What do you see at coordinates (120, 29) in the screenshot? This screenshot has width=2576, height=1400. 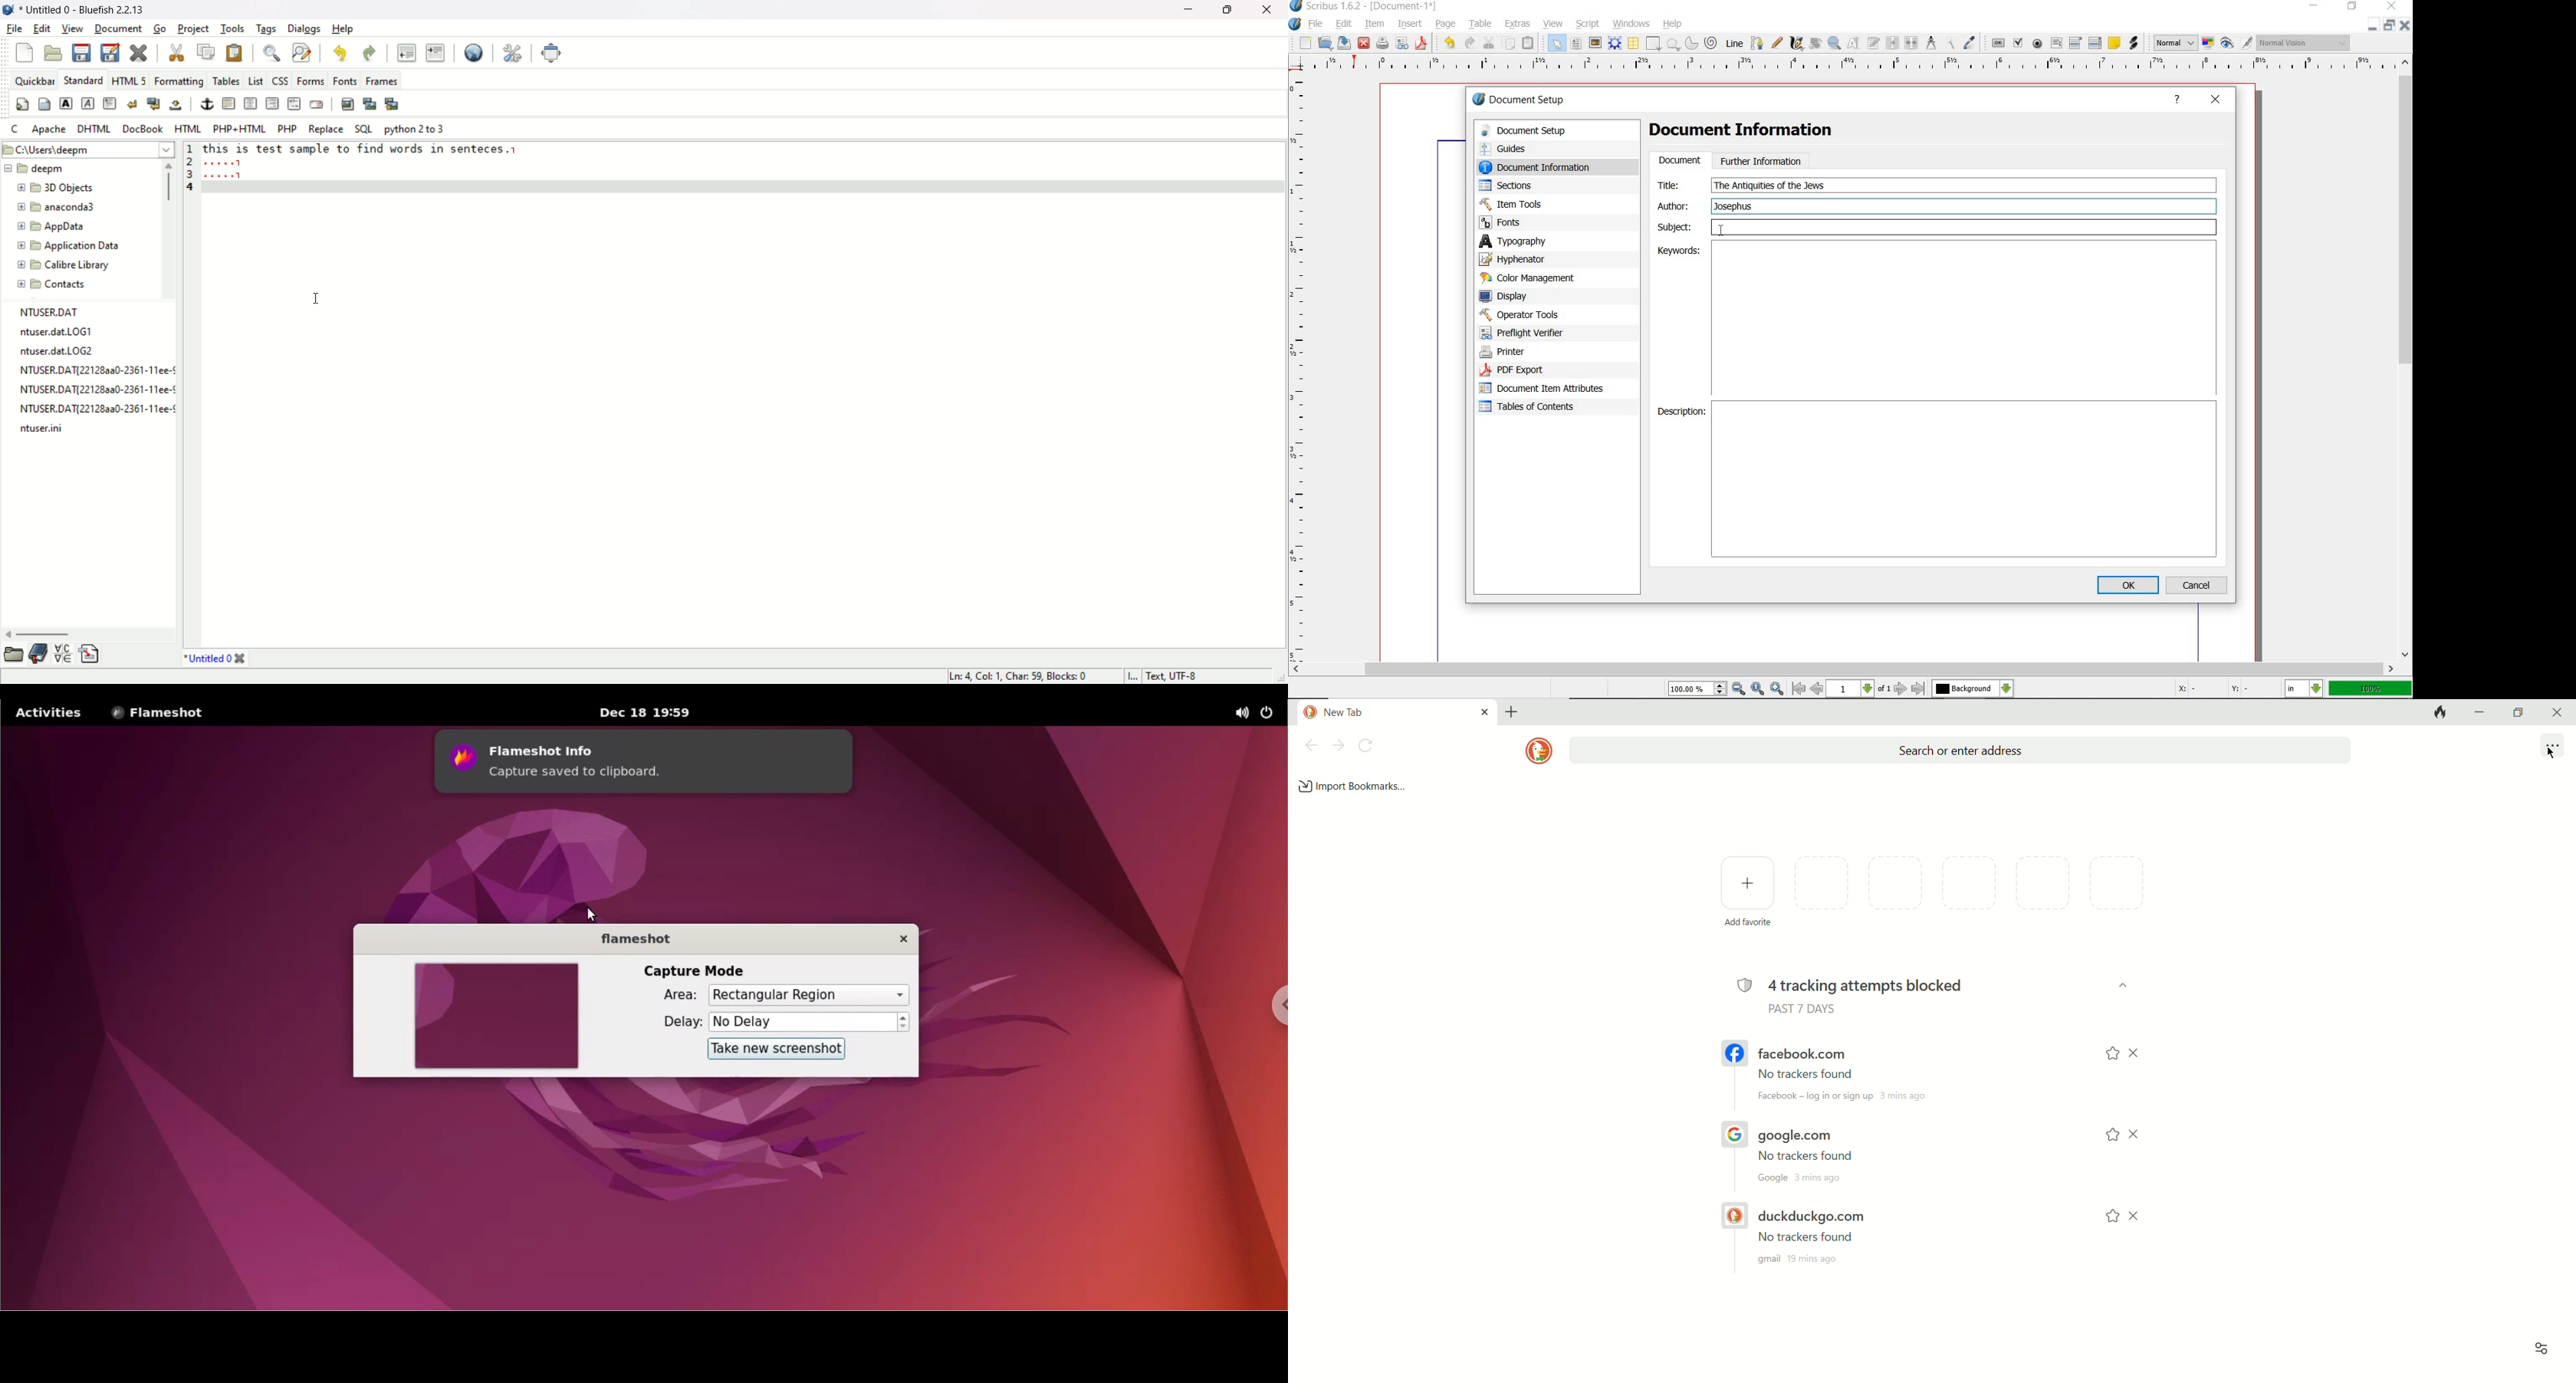 I see `document` at bounding box center [120, 29].